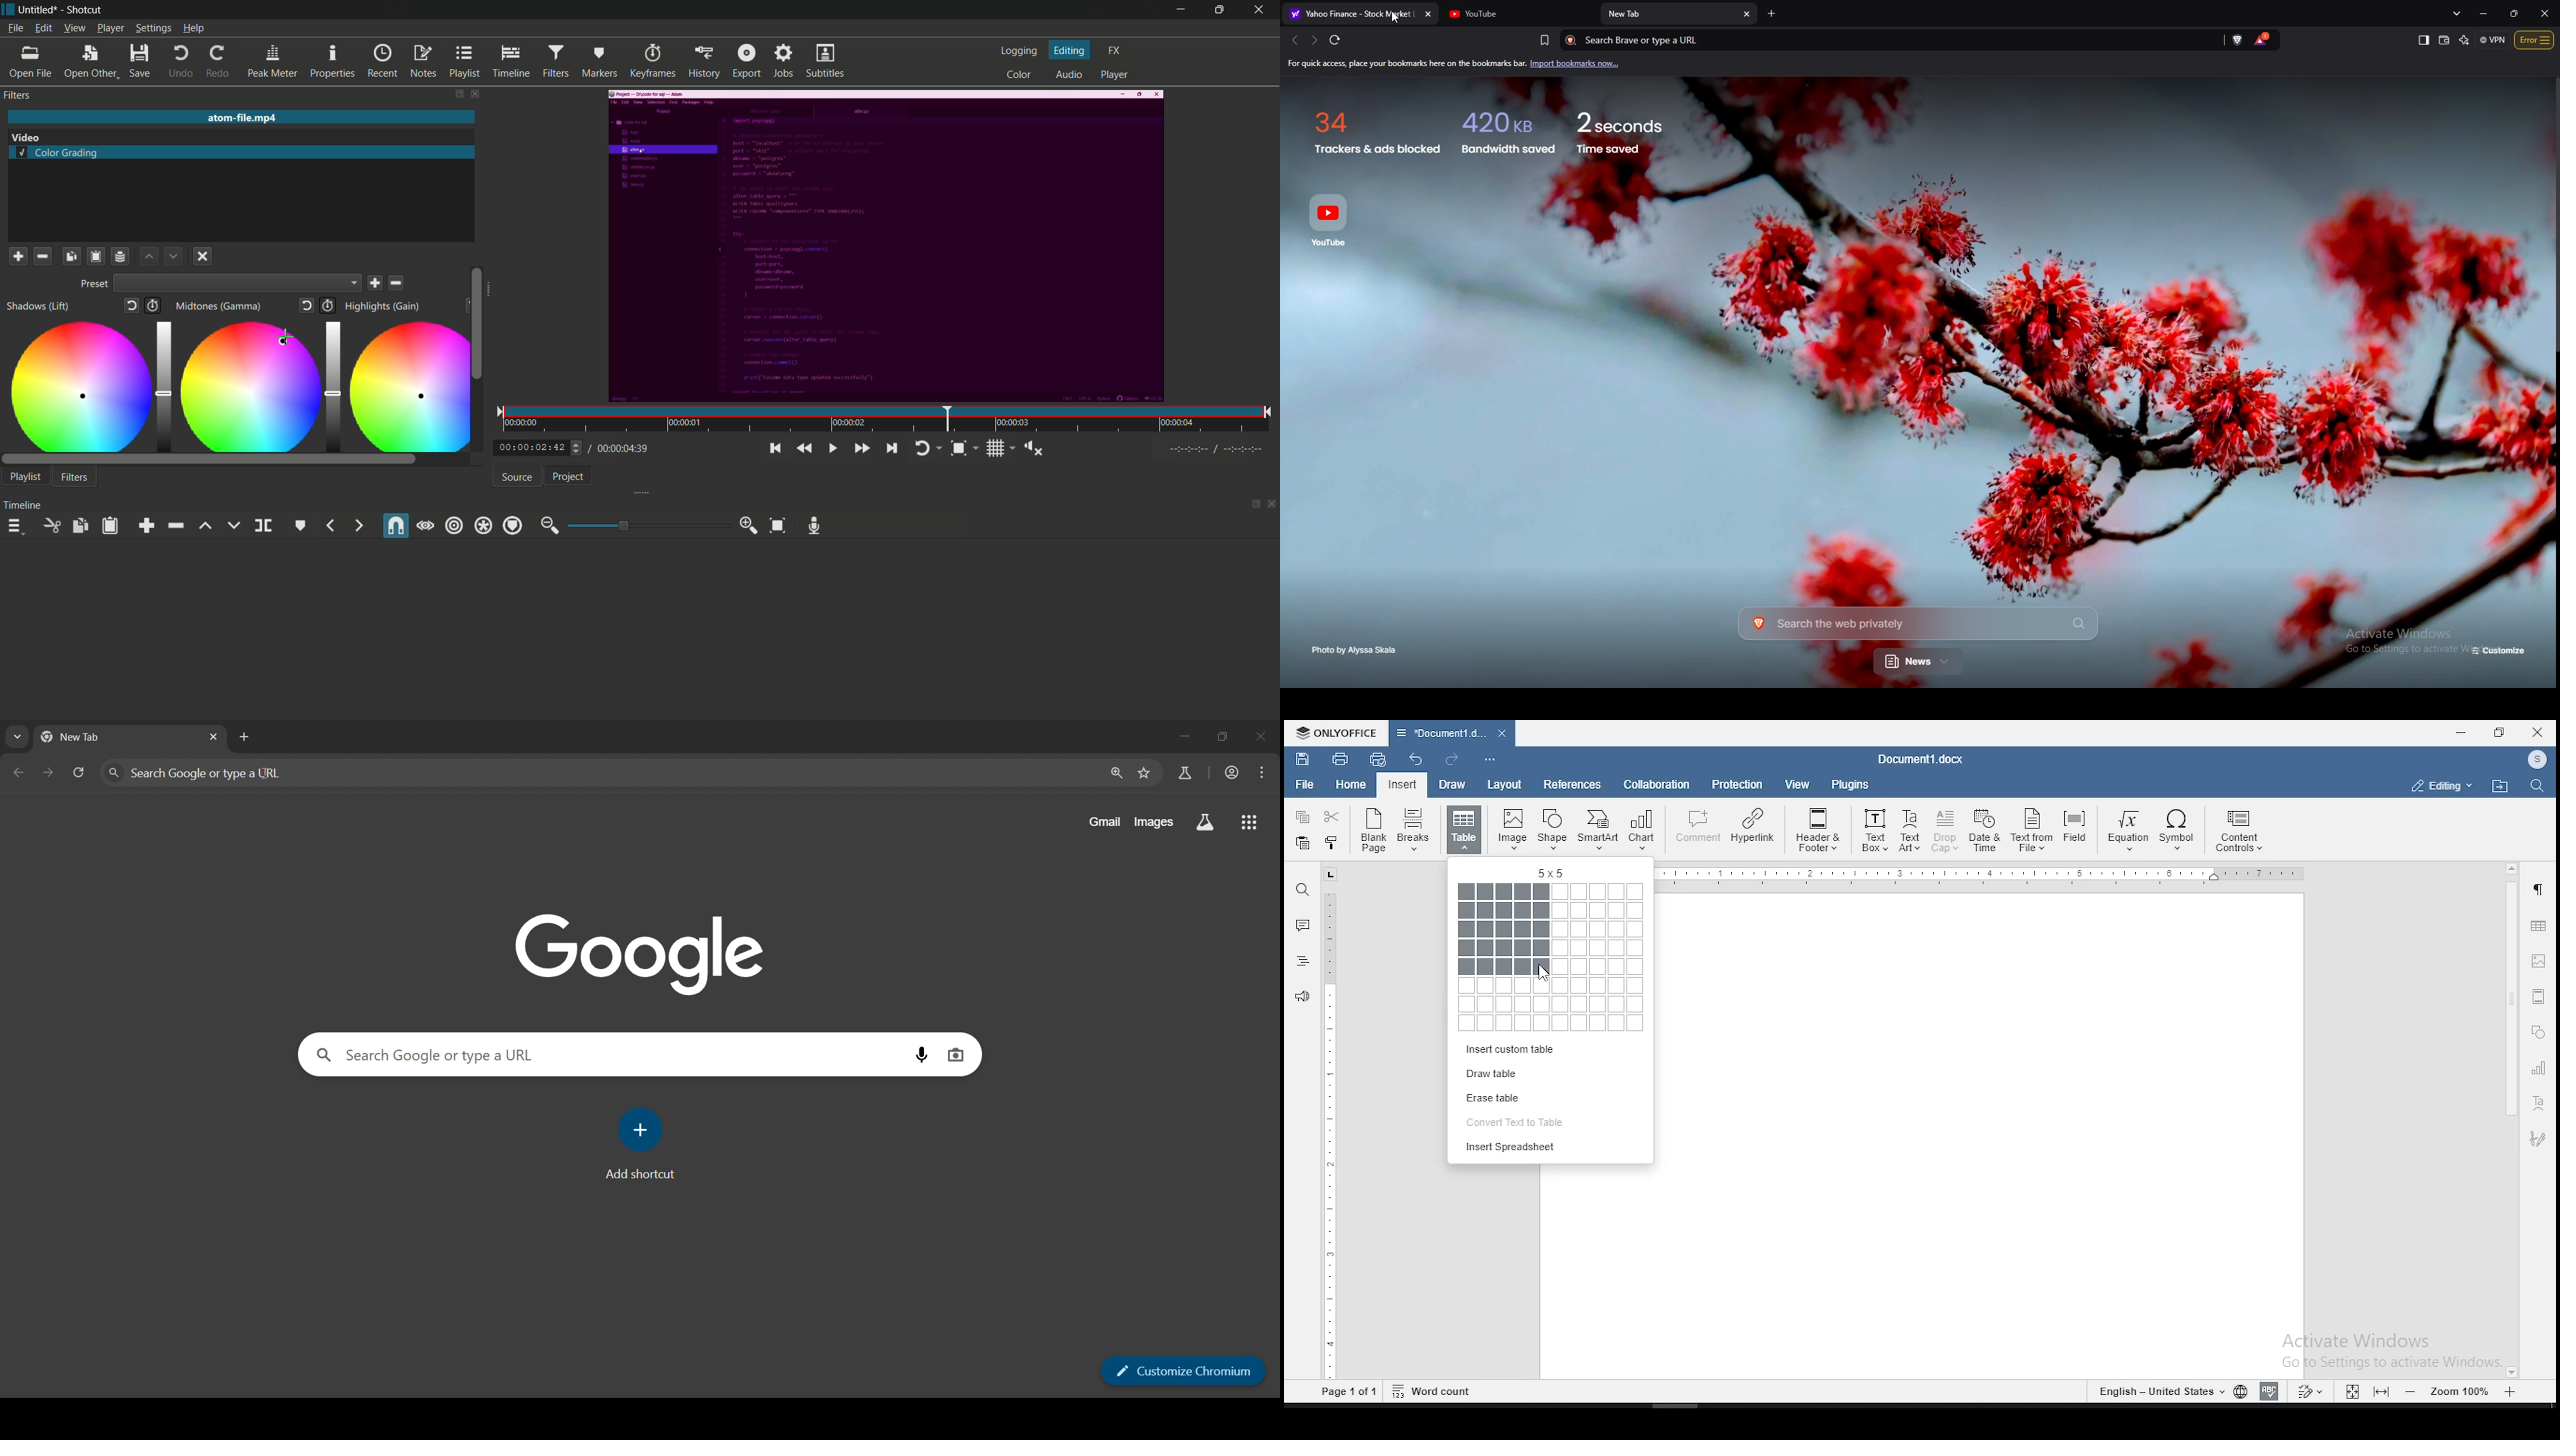 This screenshot has height=1456, width=2576. Describe the element at coordinates (1554, 828) in the screenshot. I see `Shape` at that location.